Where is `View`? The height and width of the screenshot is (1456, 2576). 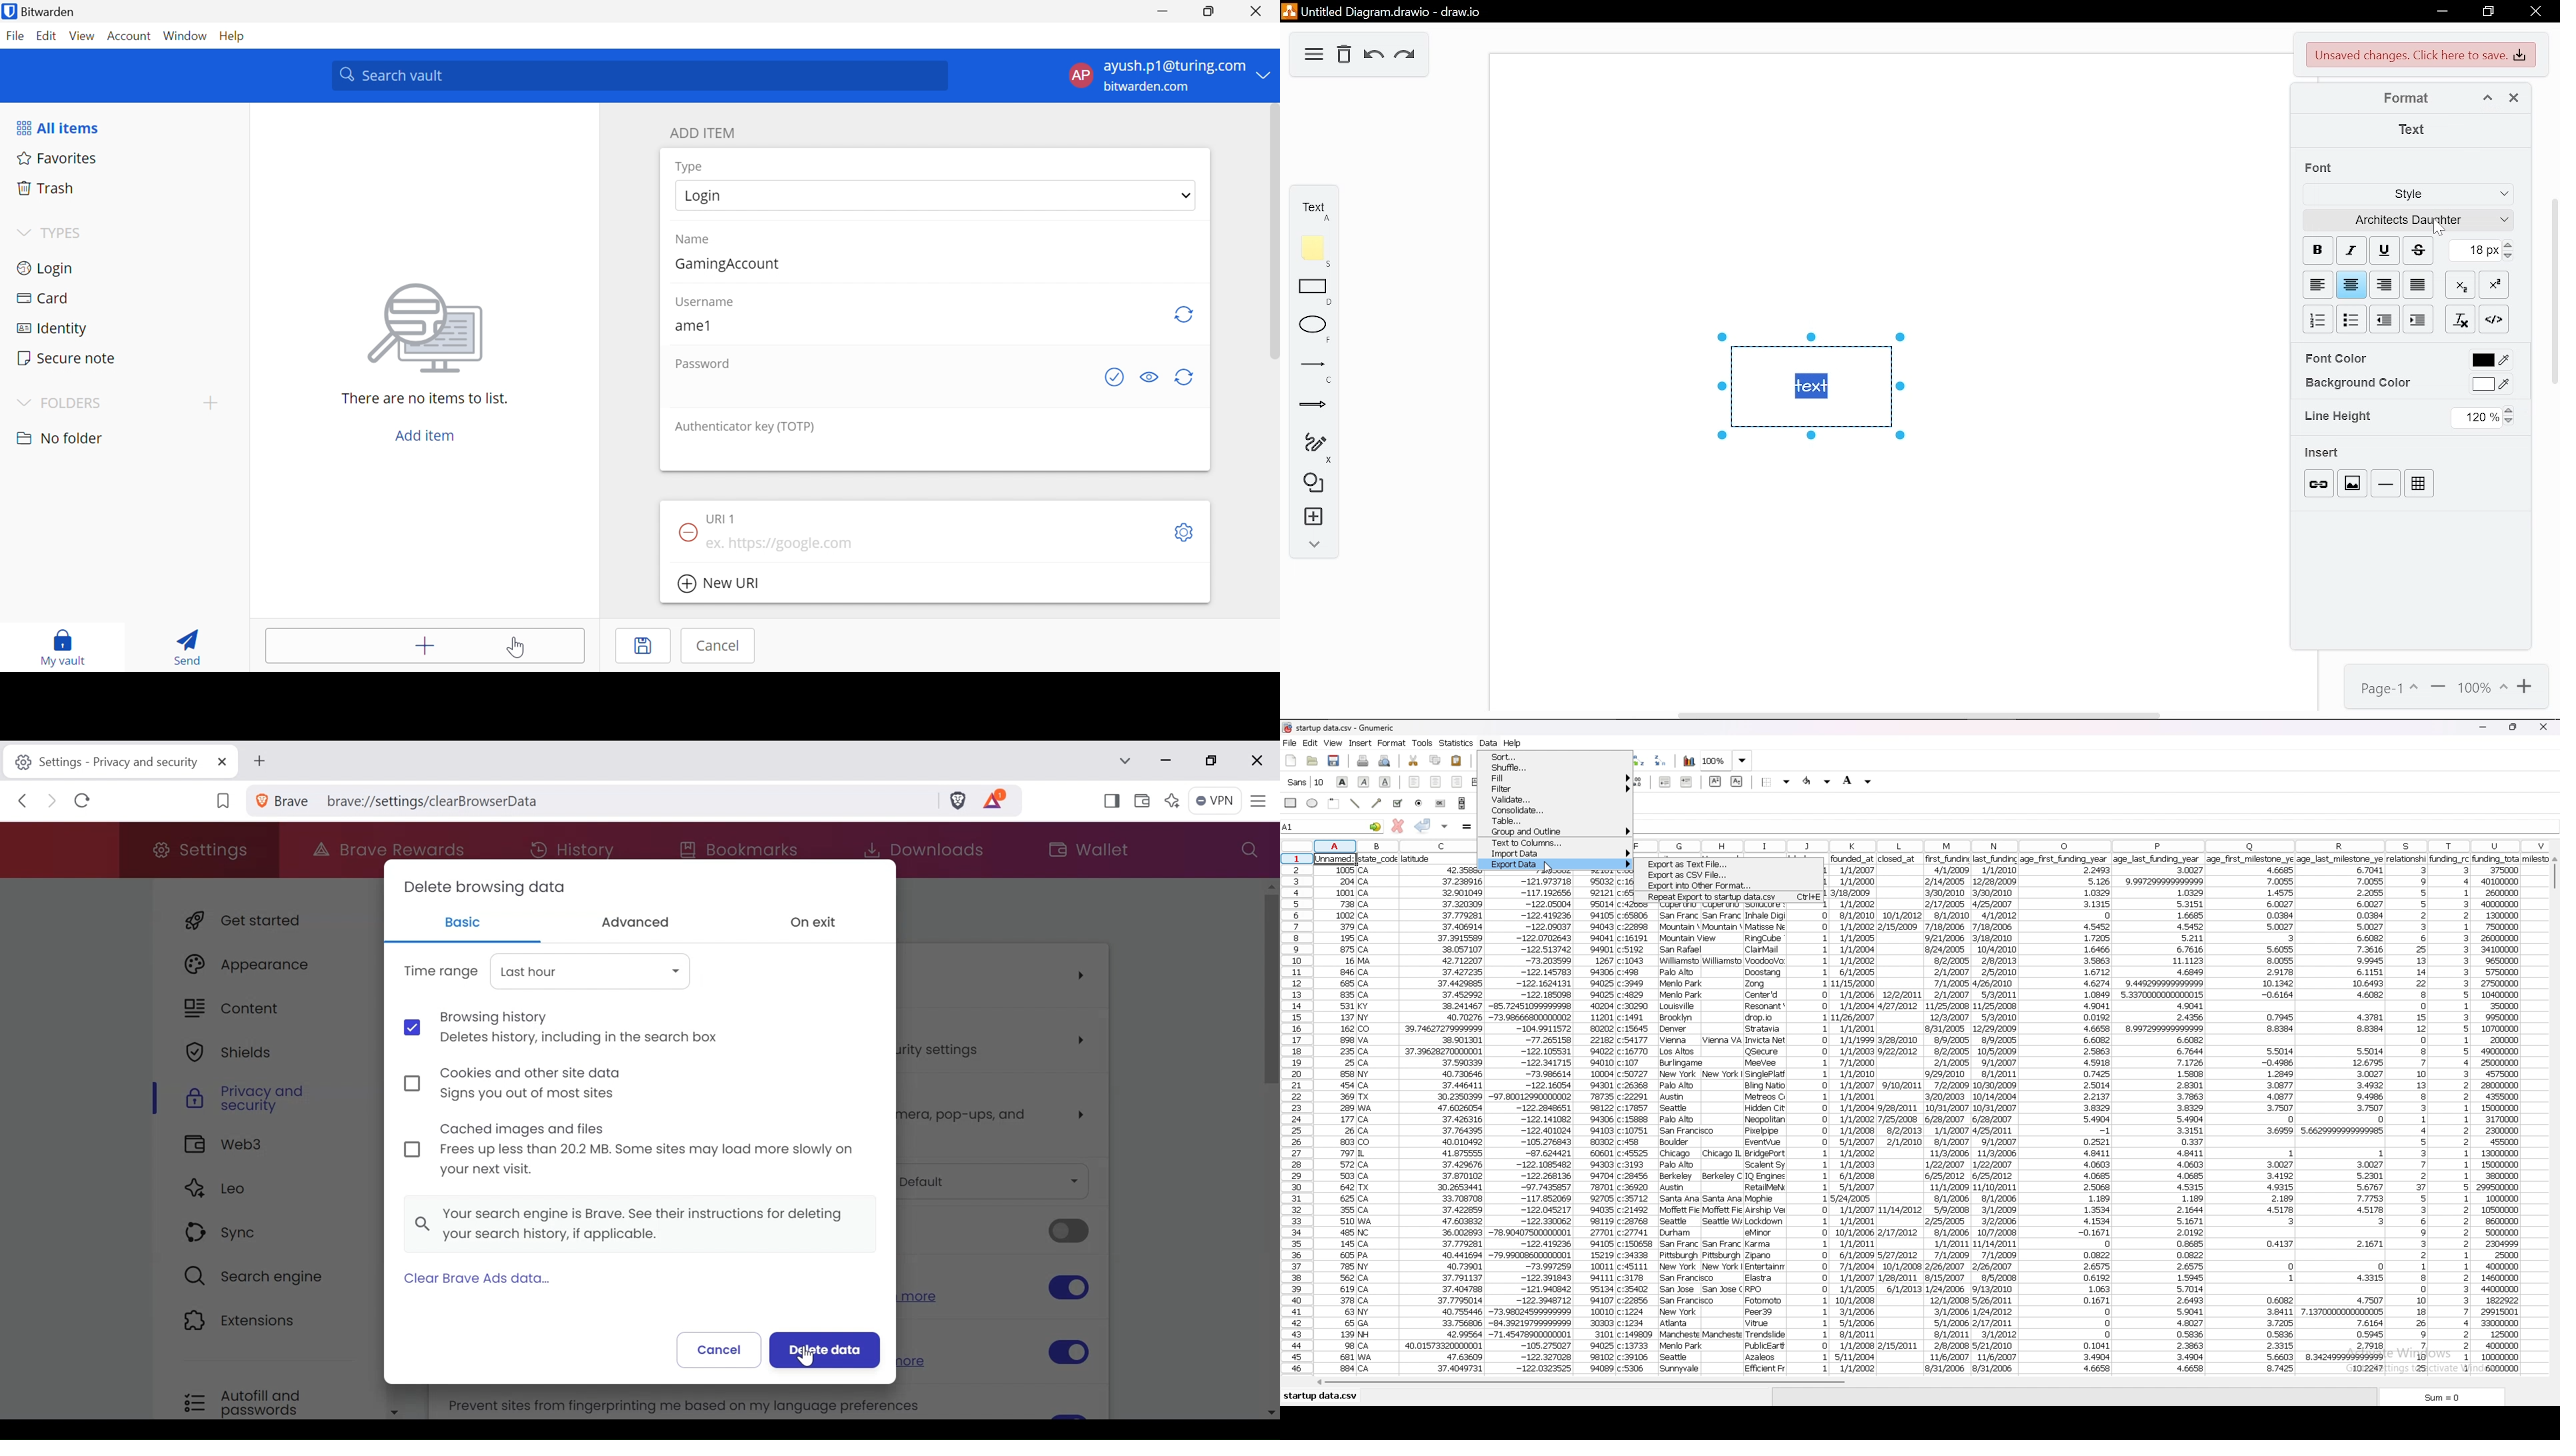 View is located at coordinates (85, 37).